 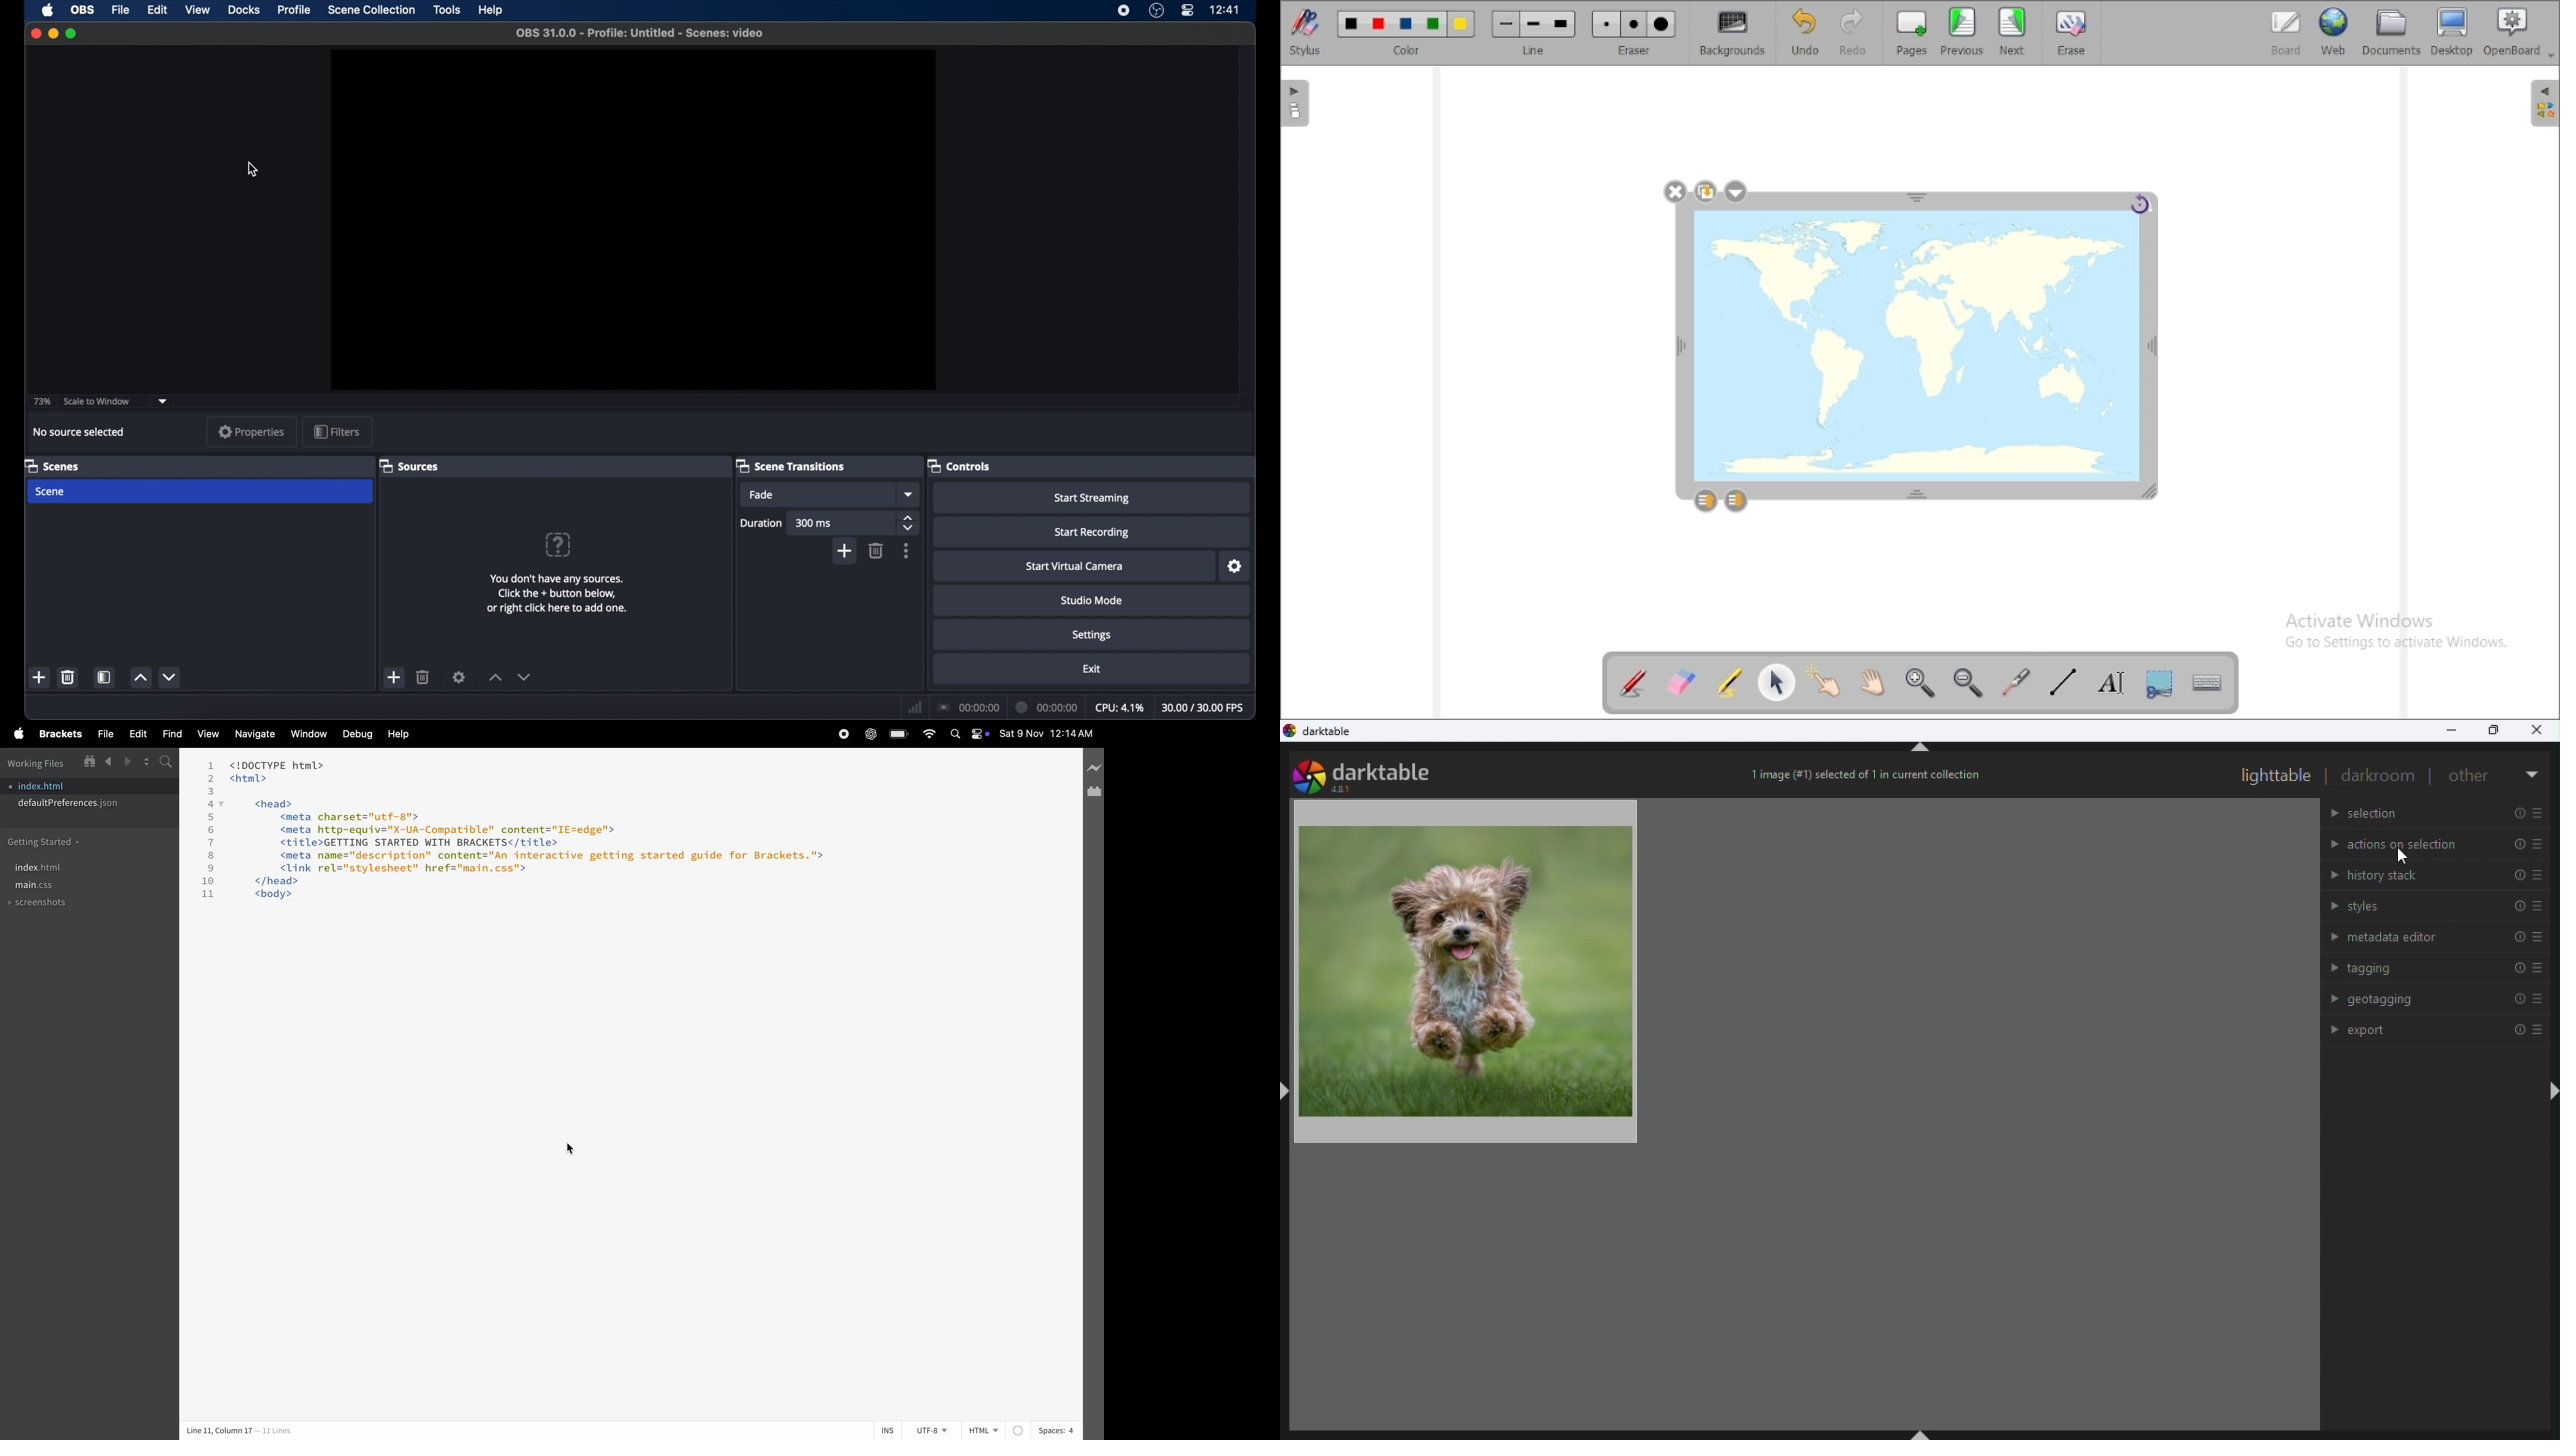 I want to click on more options, so click(x=907, y=551).